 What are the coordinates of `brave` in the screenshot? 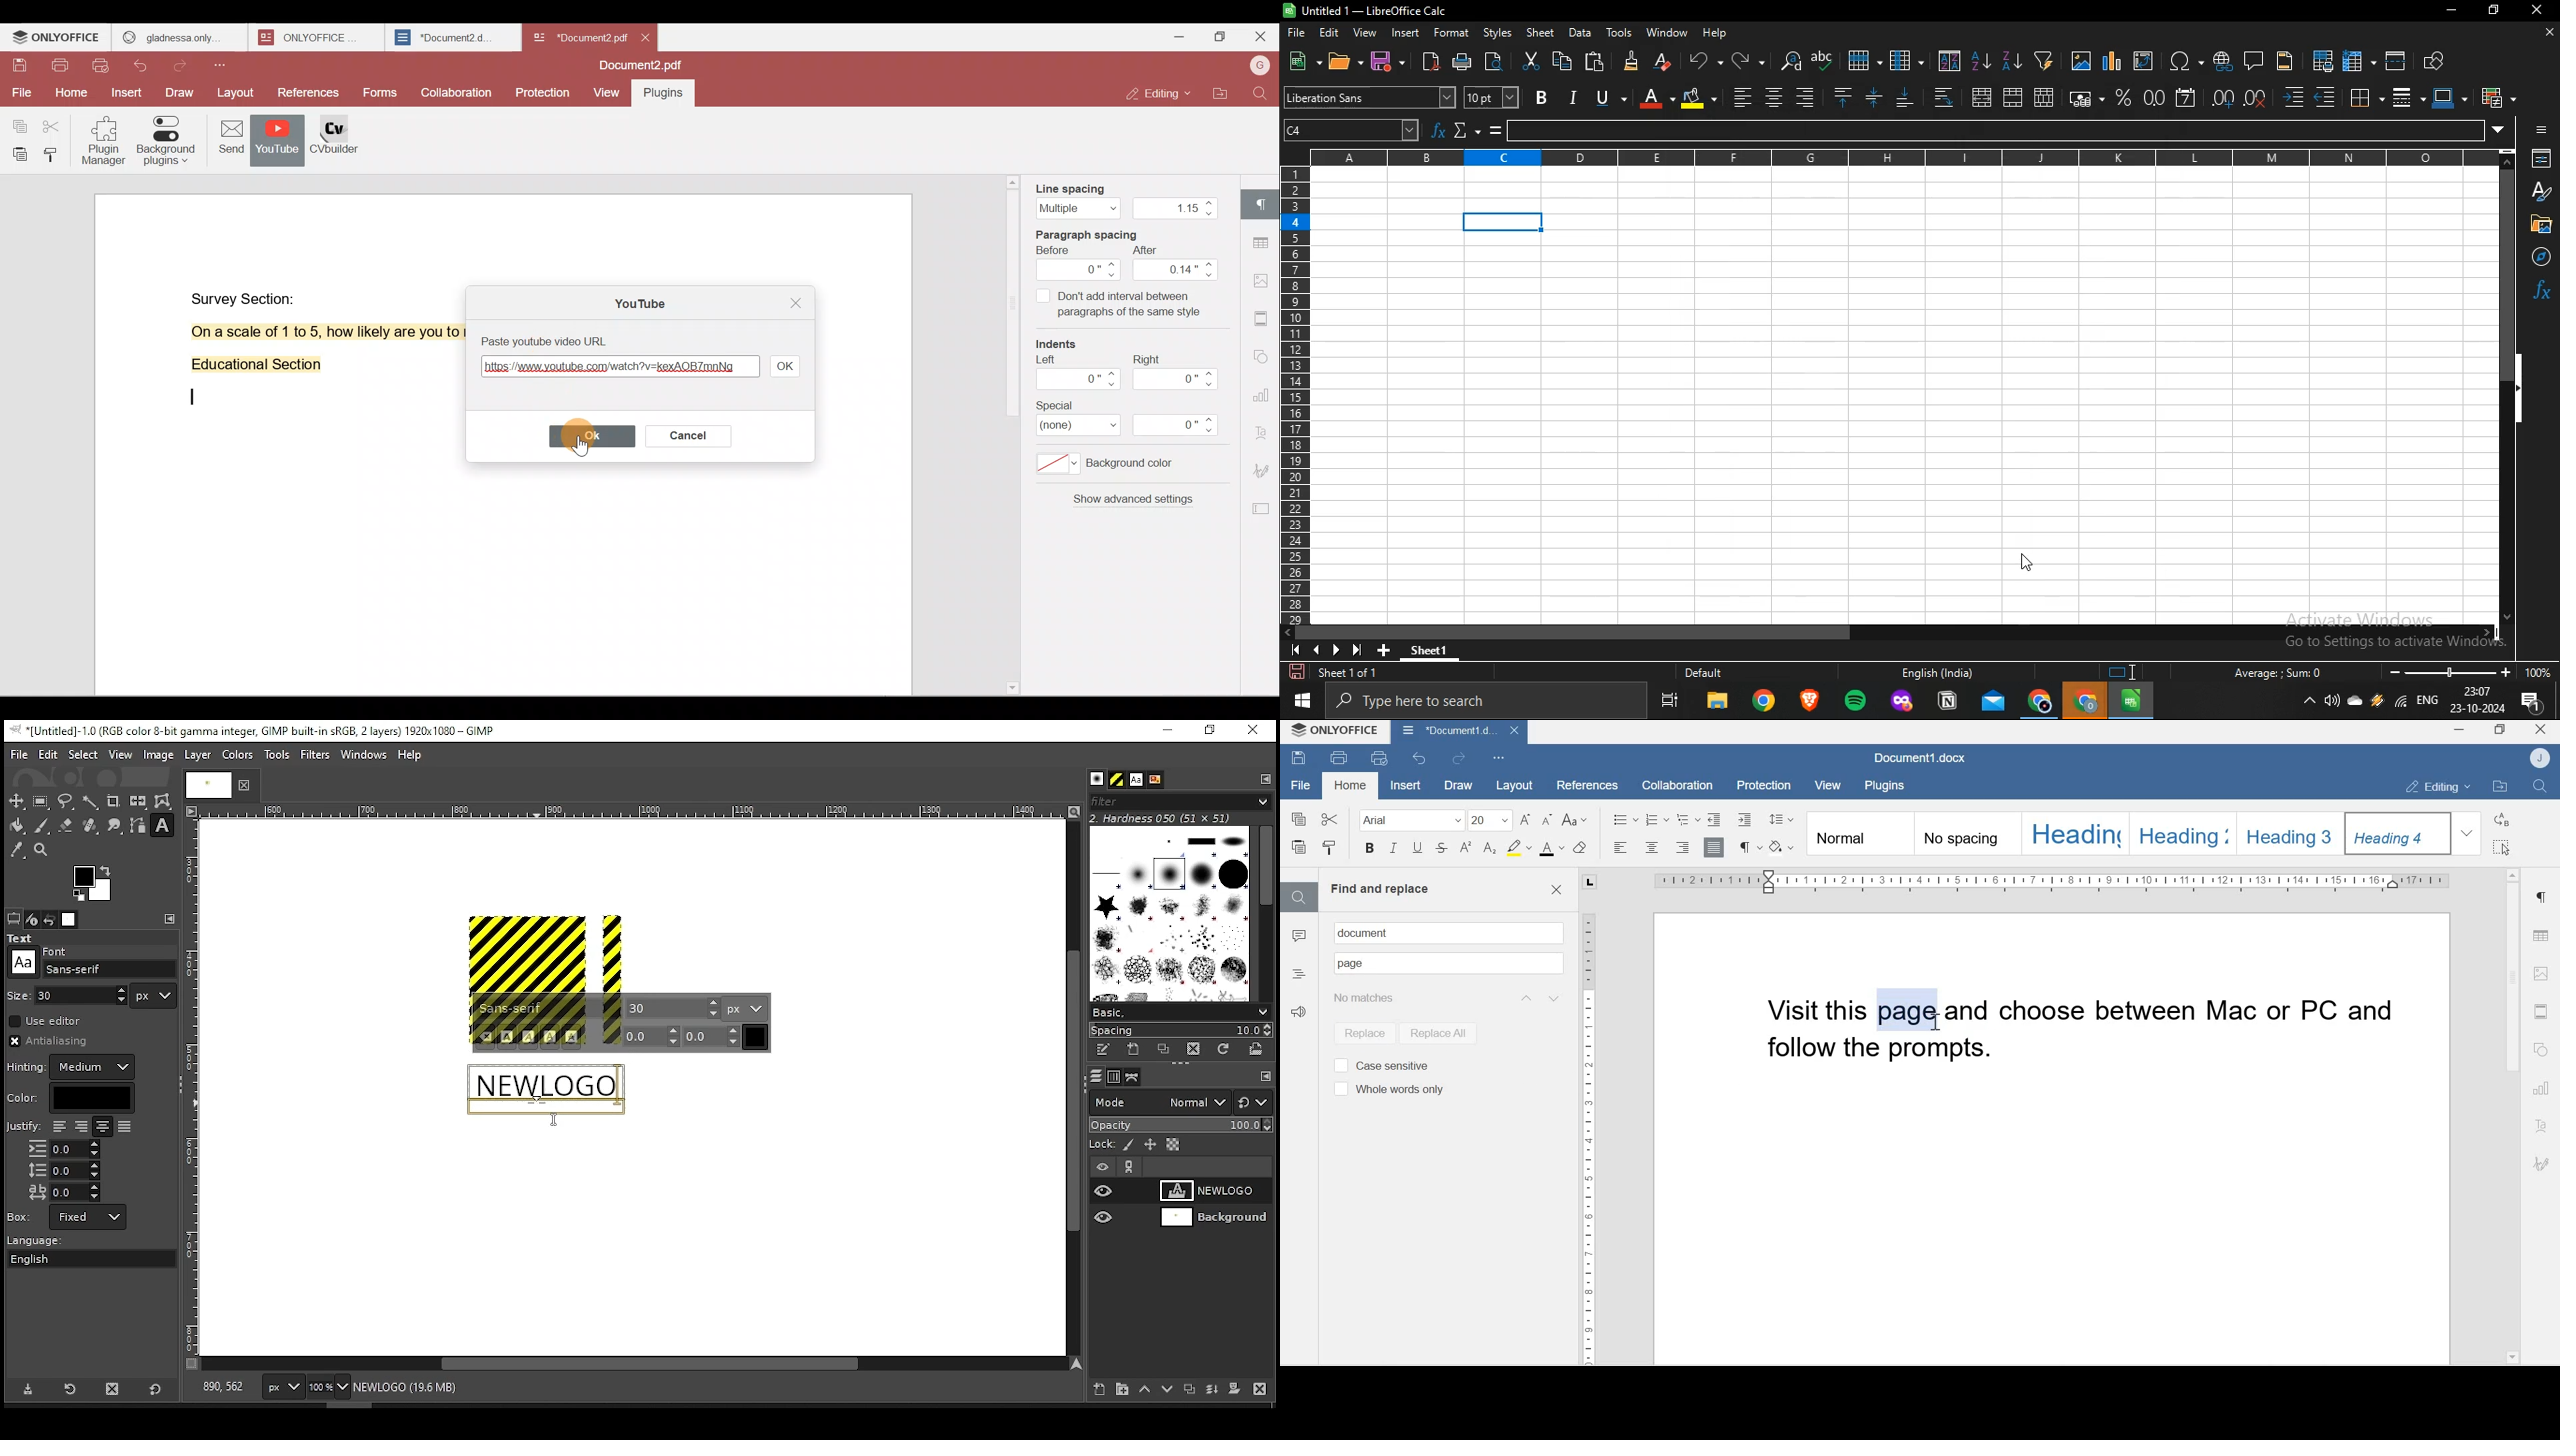 It's located at (1808, 702).